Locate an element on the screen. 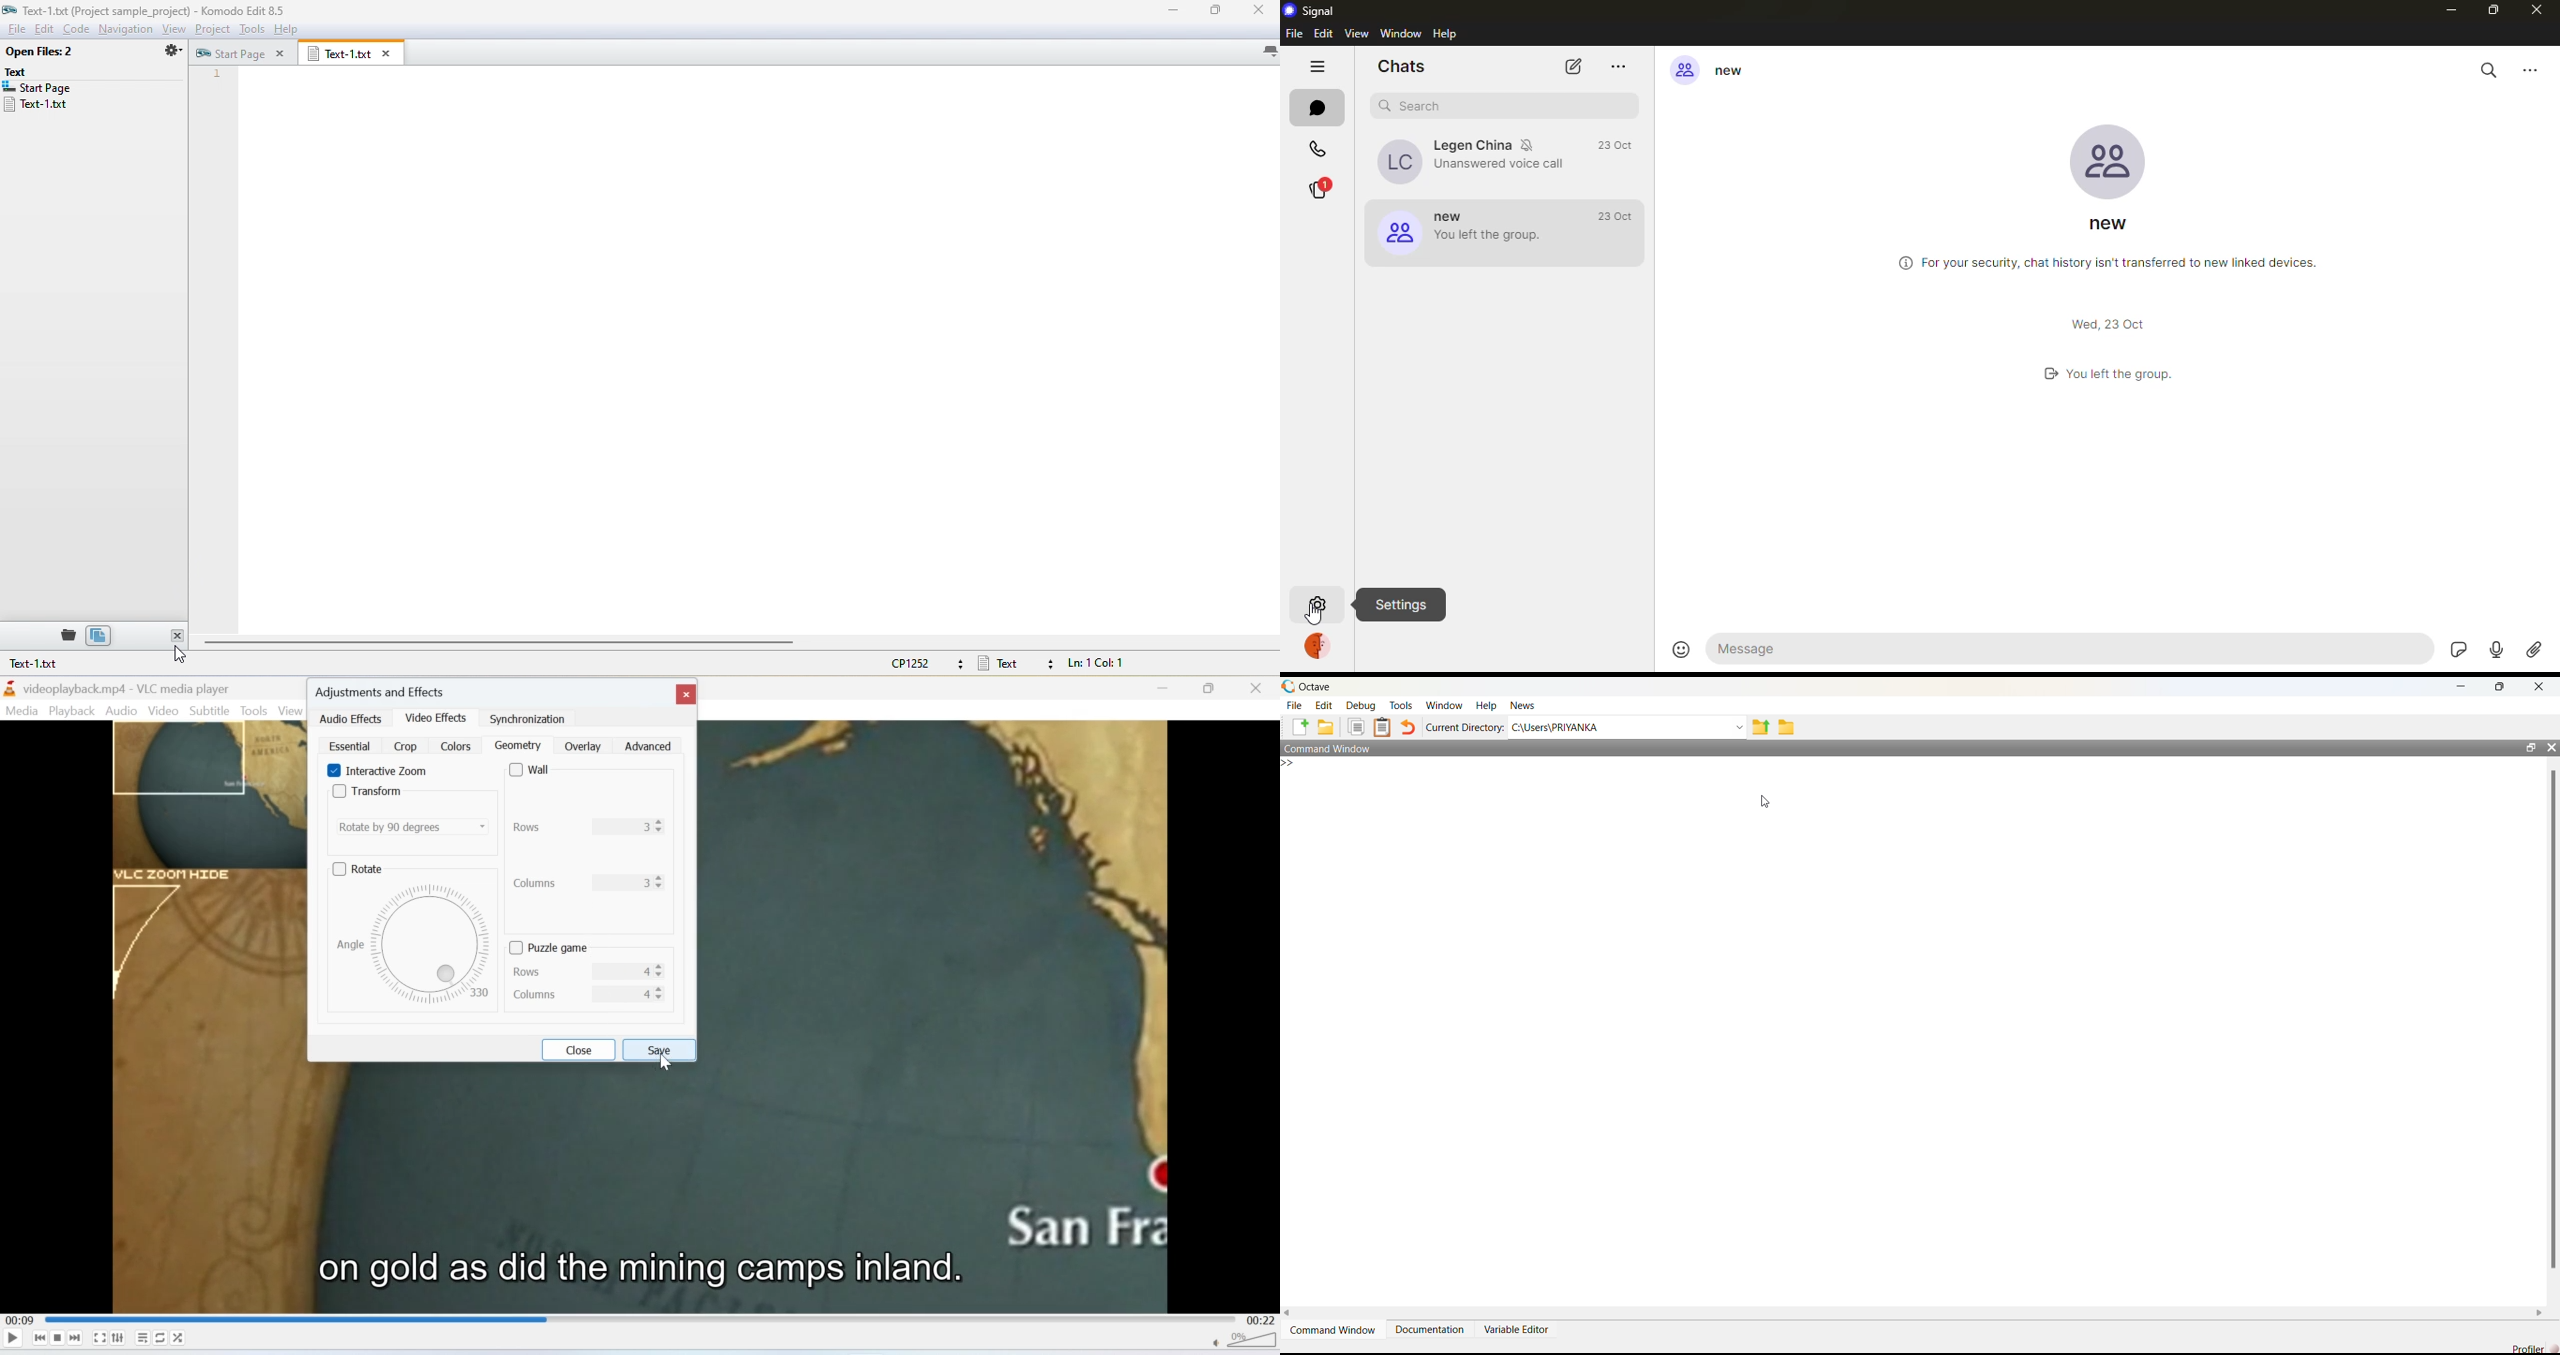  date is located at coordinates (2108, 324).